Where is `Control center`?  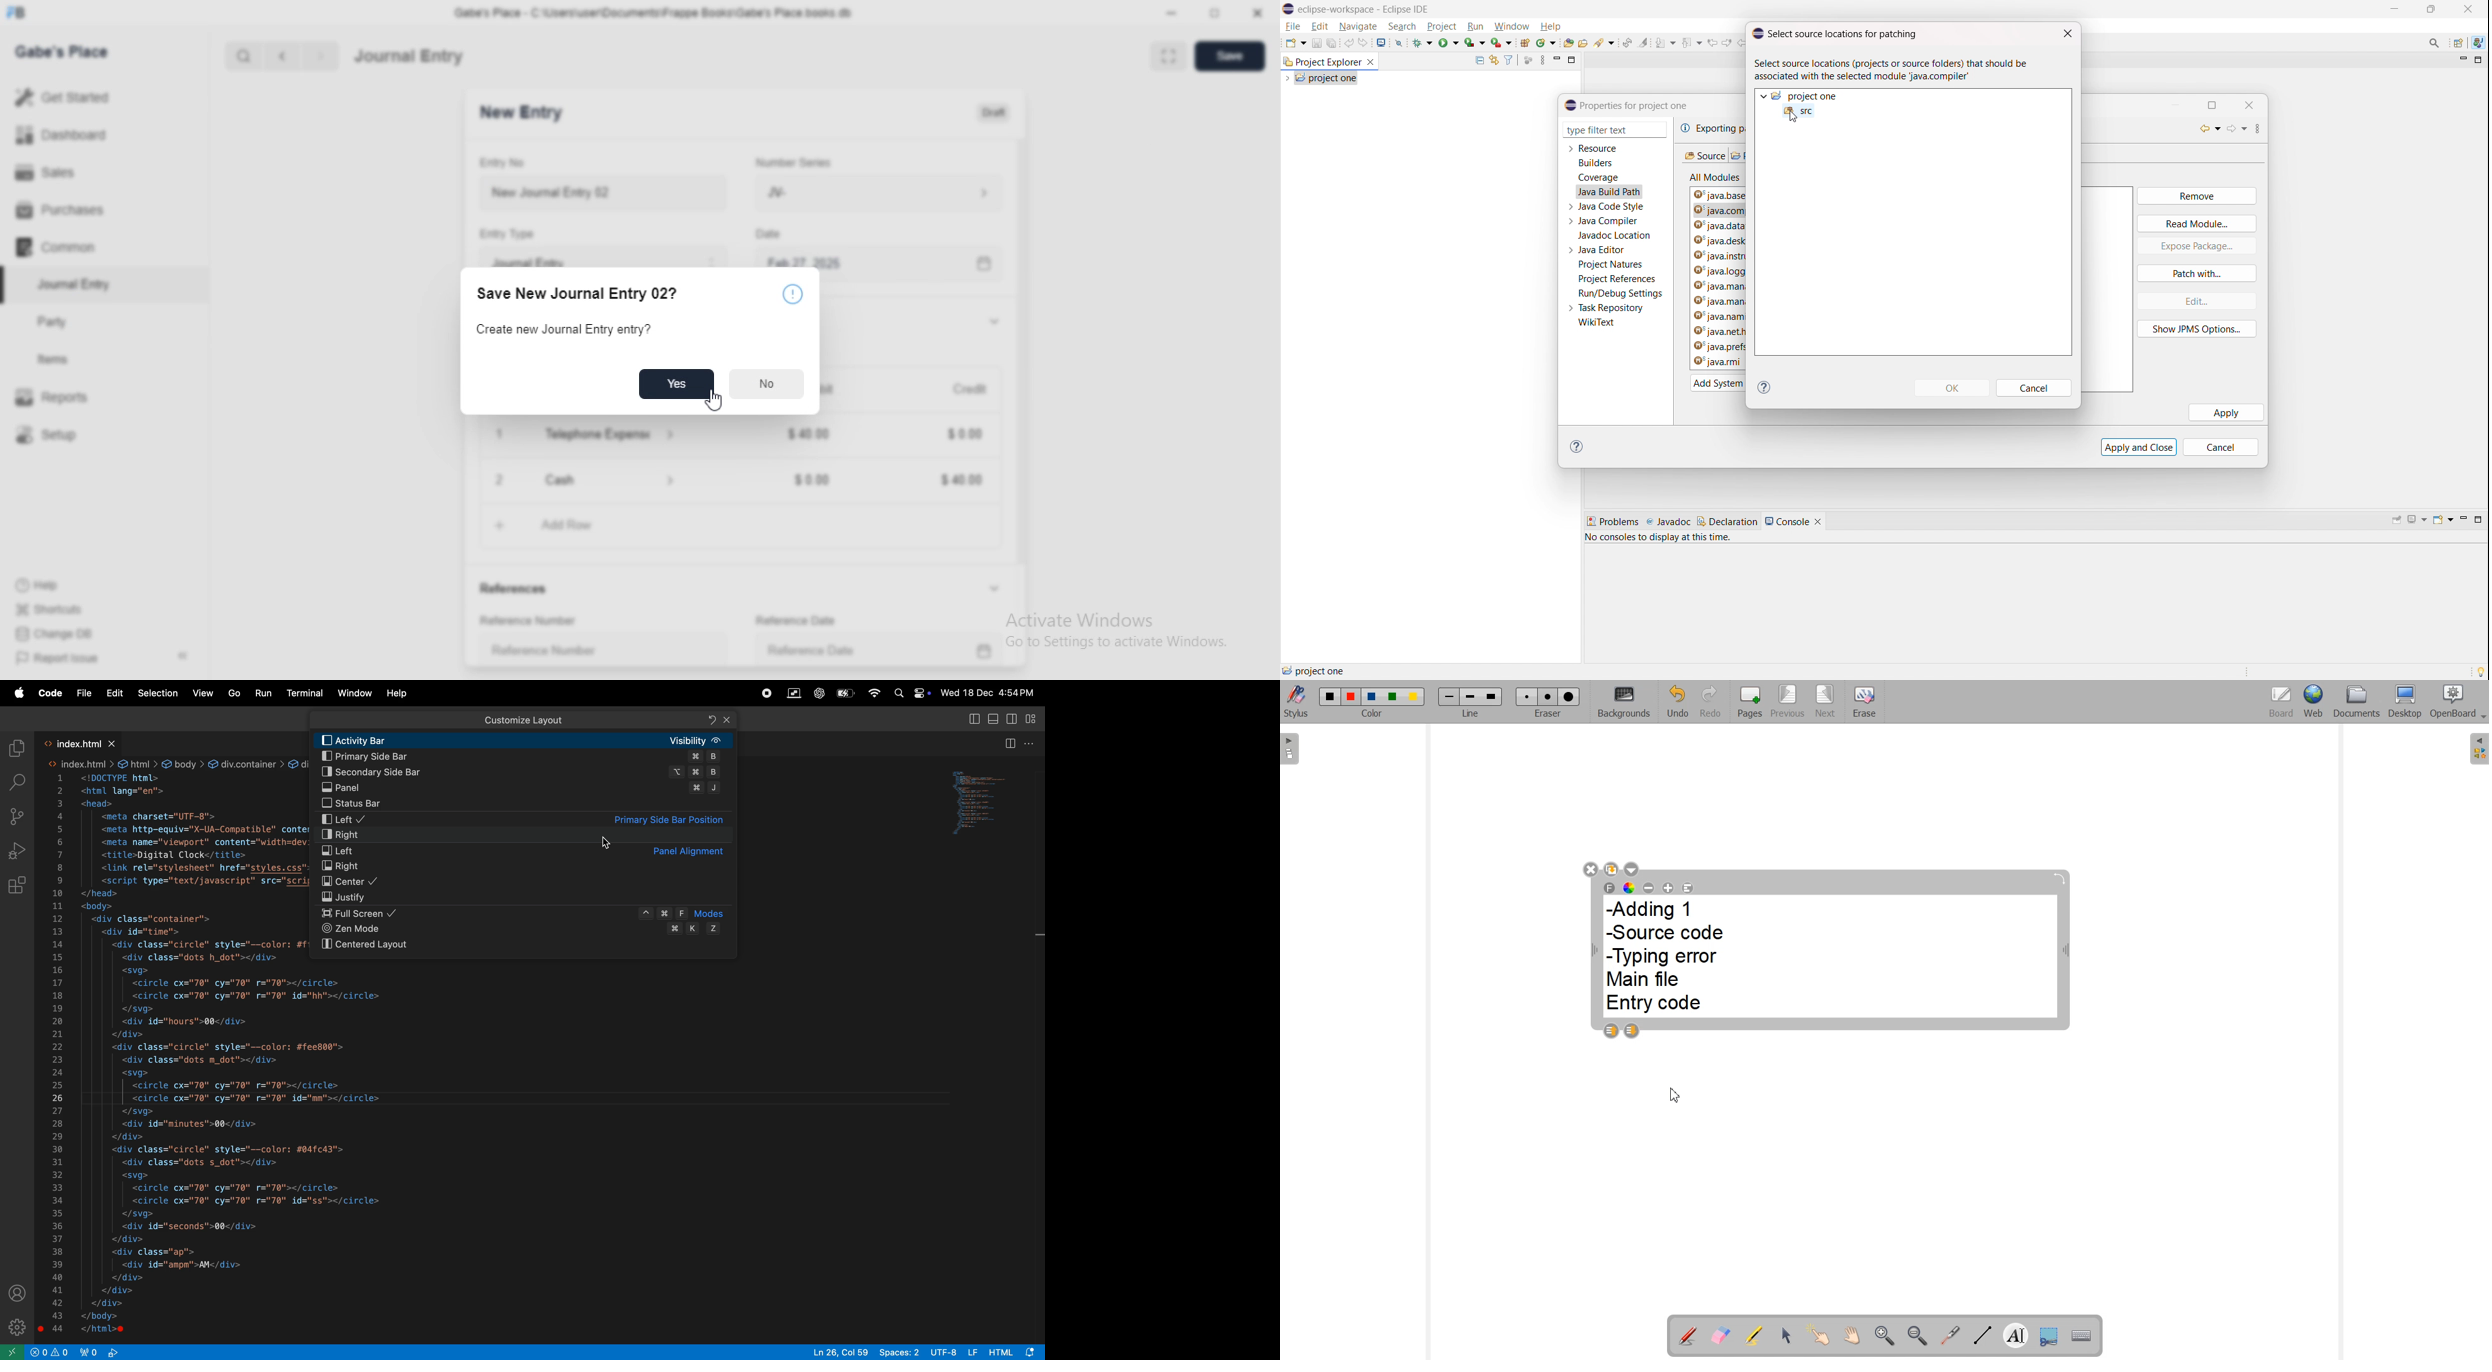 Control center is located at coordinates (920, 693).